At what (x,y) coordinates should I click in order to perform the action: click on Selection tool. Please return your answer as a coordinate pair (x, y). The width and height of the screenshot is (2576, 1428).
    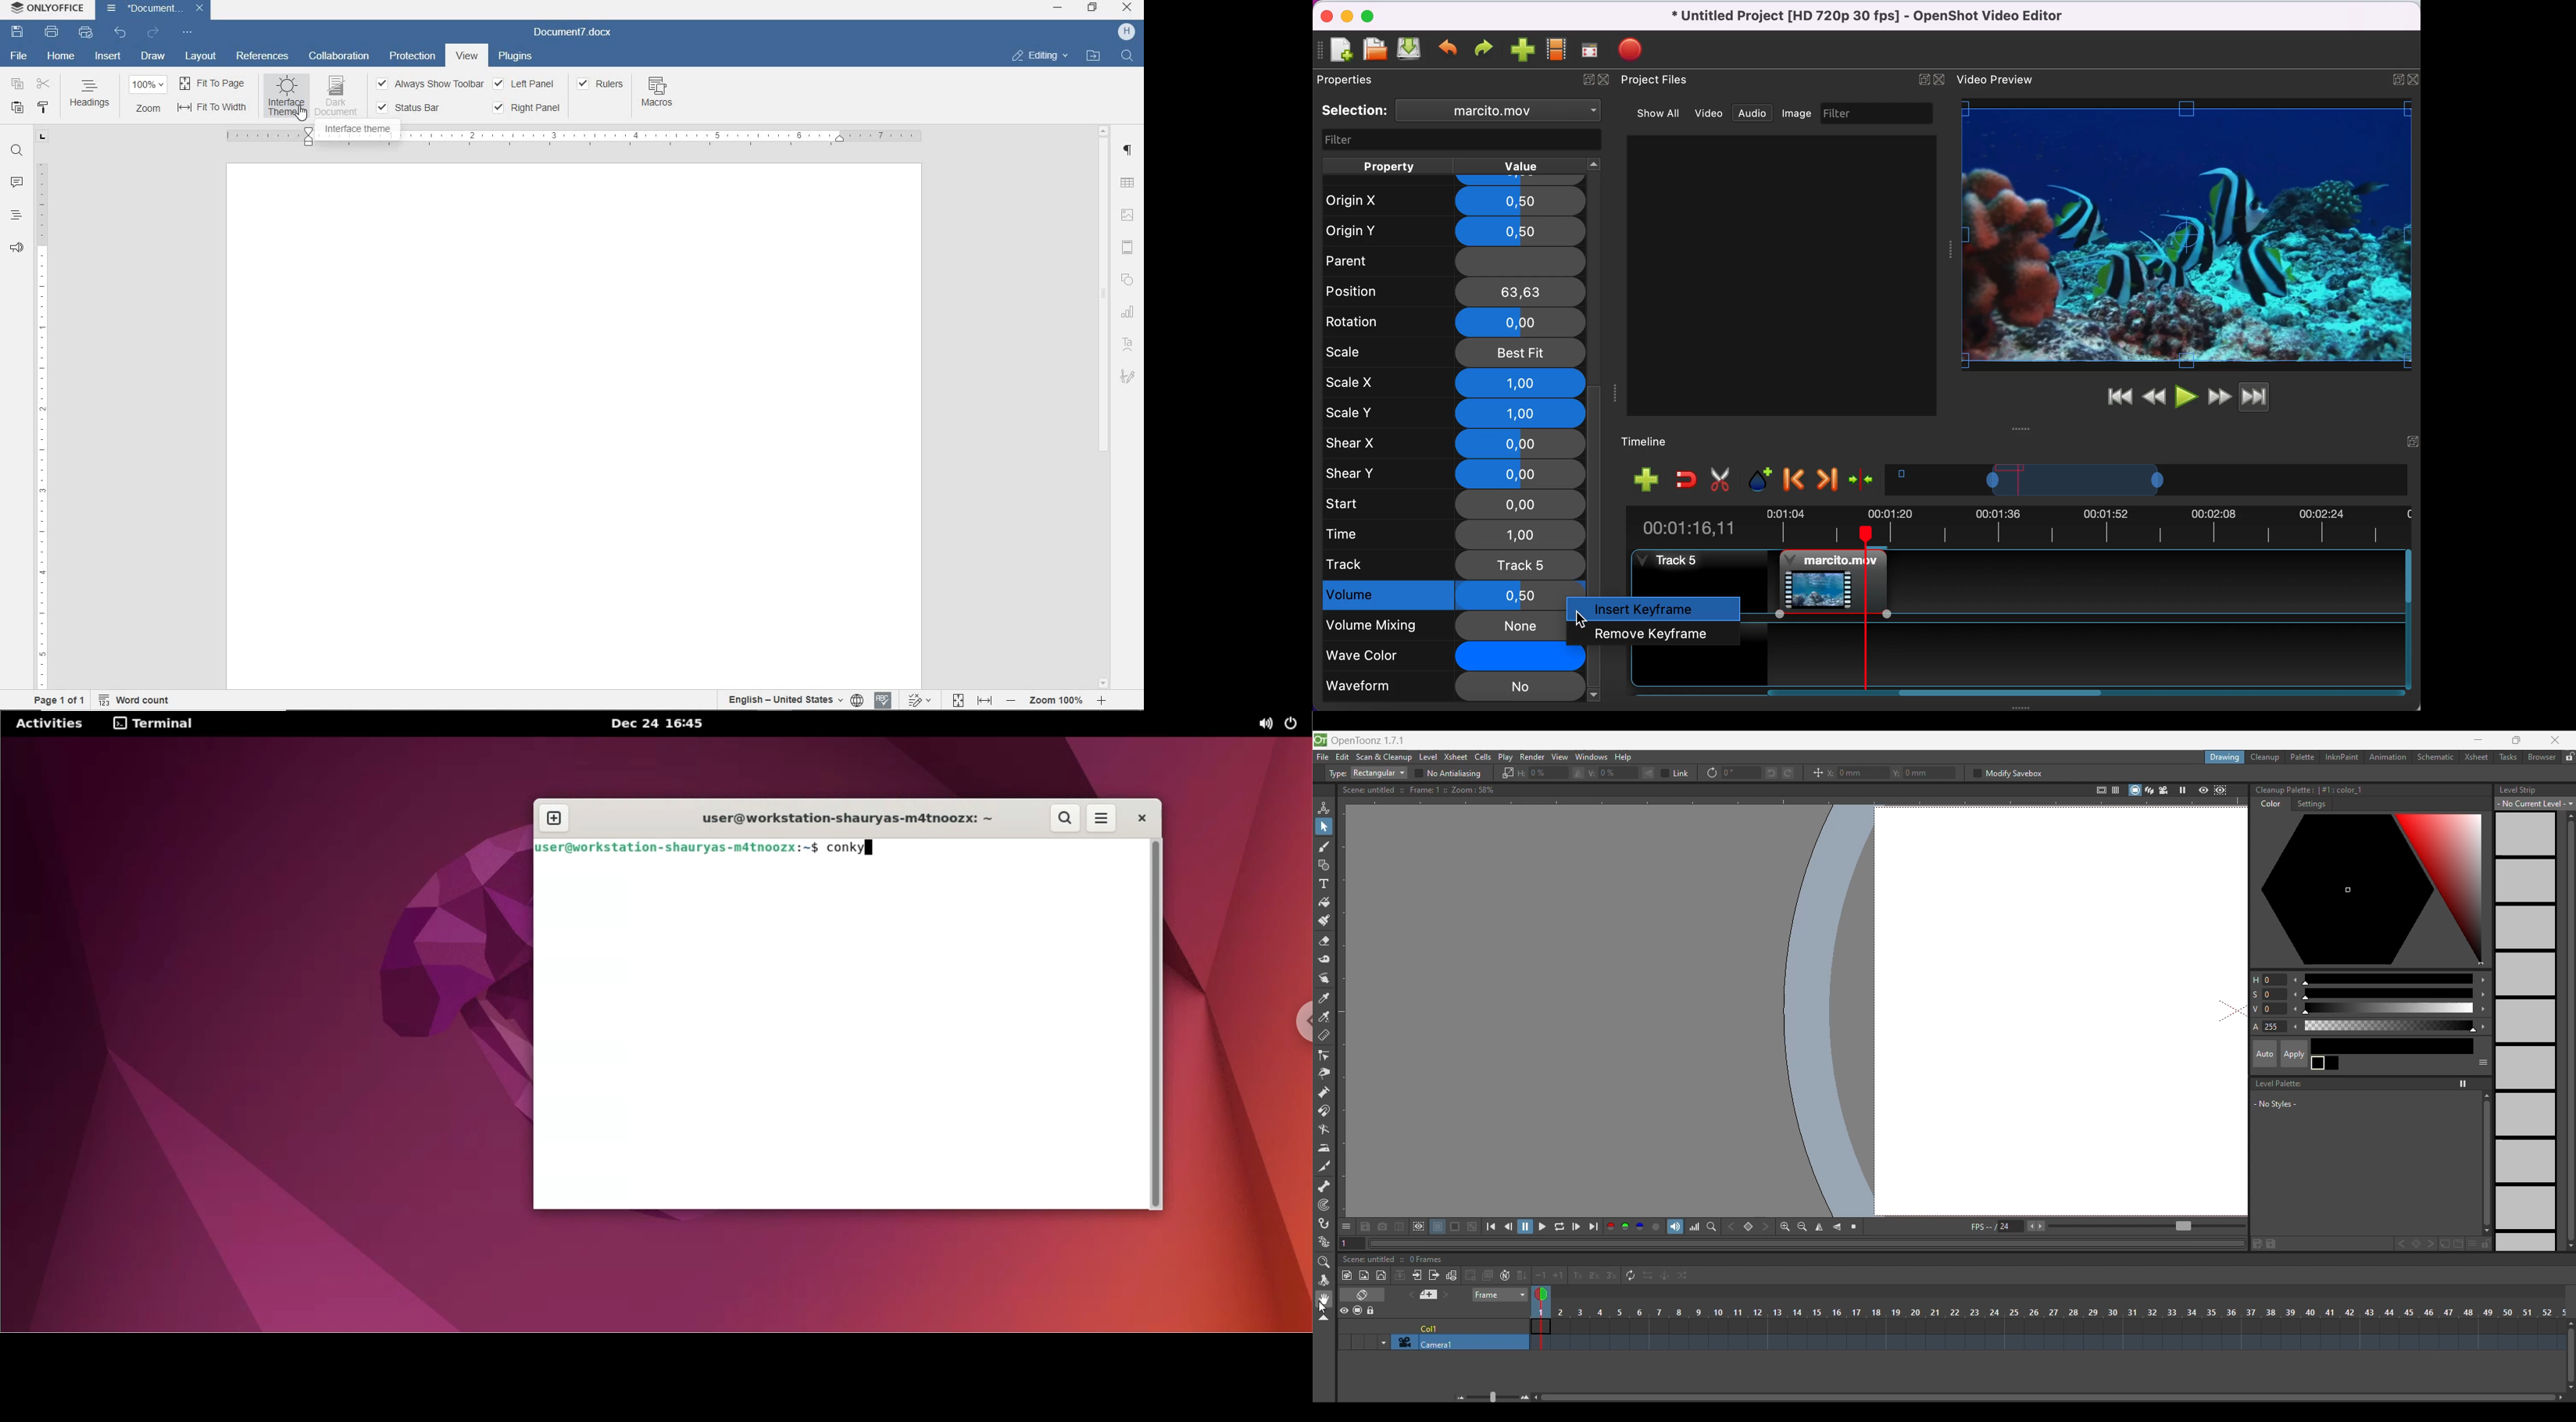
    Looking at the image, I should click on (1323, 827).